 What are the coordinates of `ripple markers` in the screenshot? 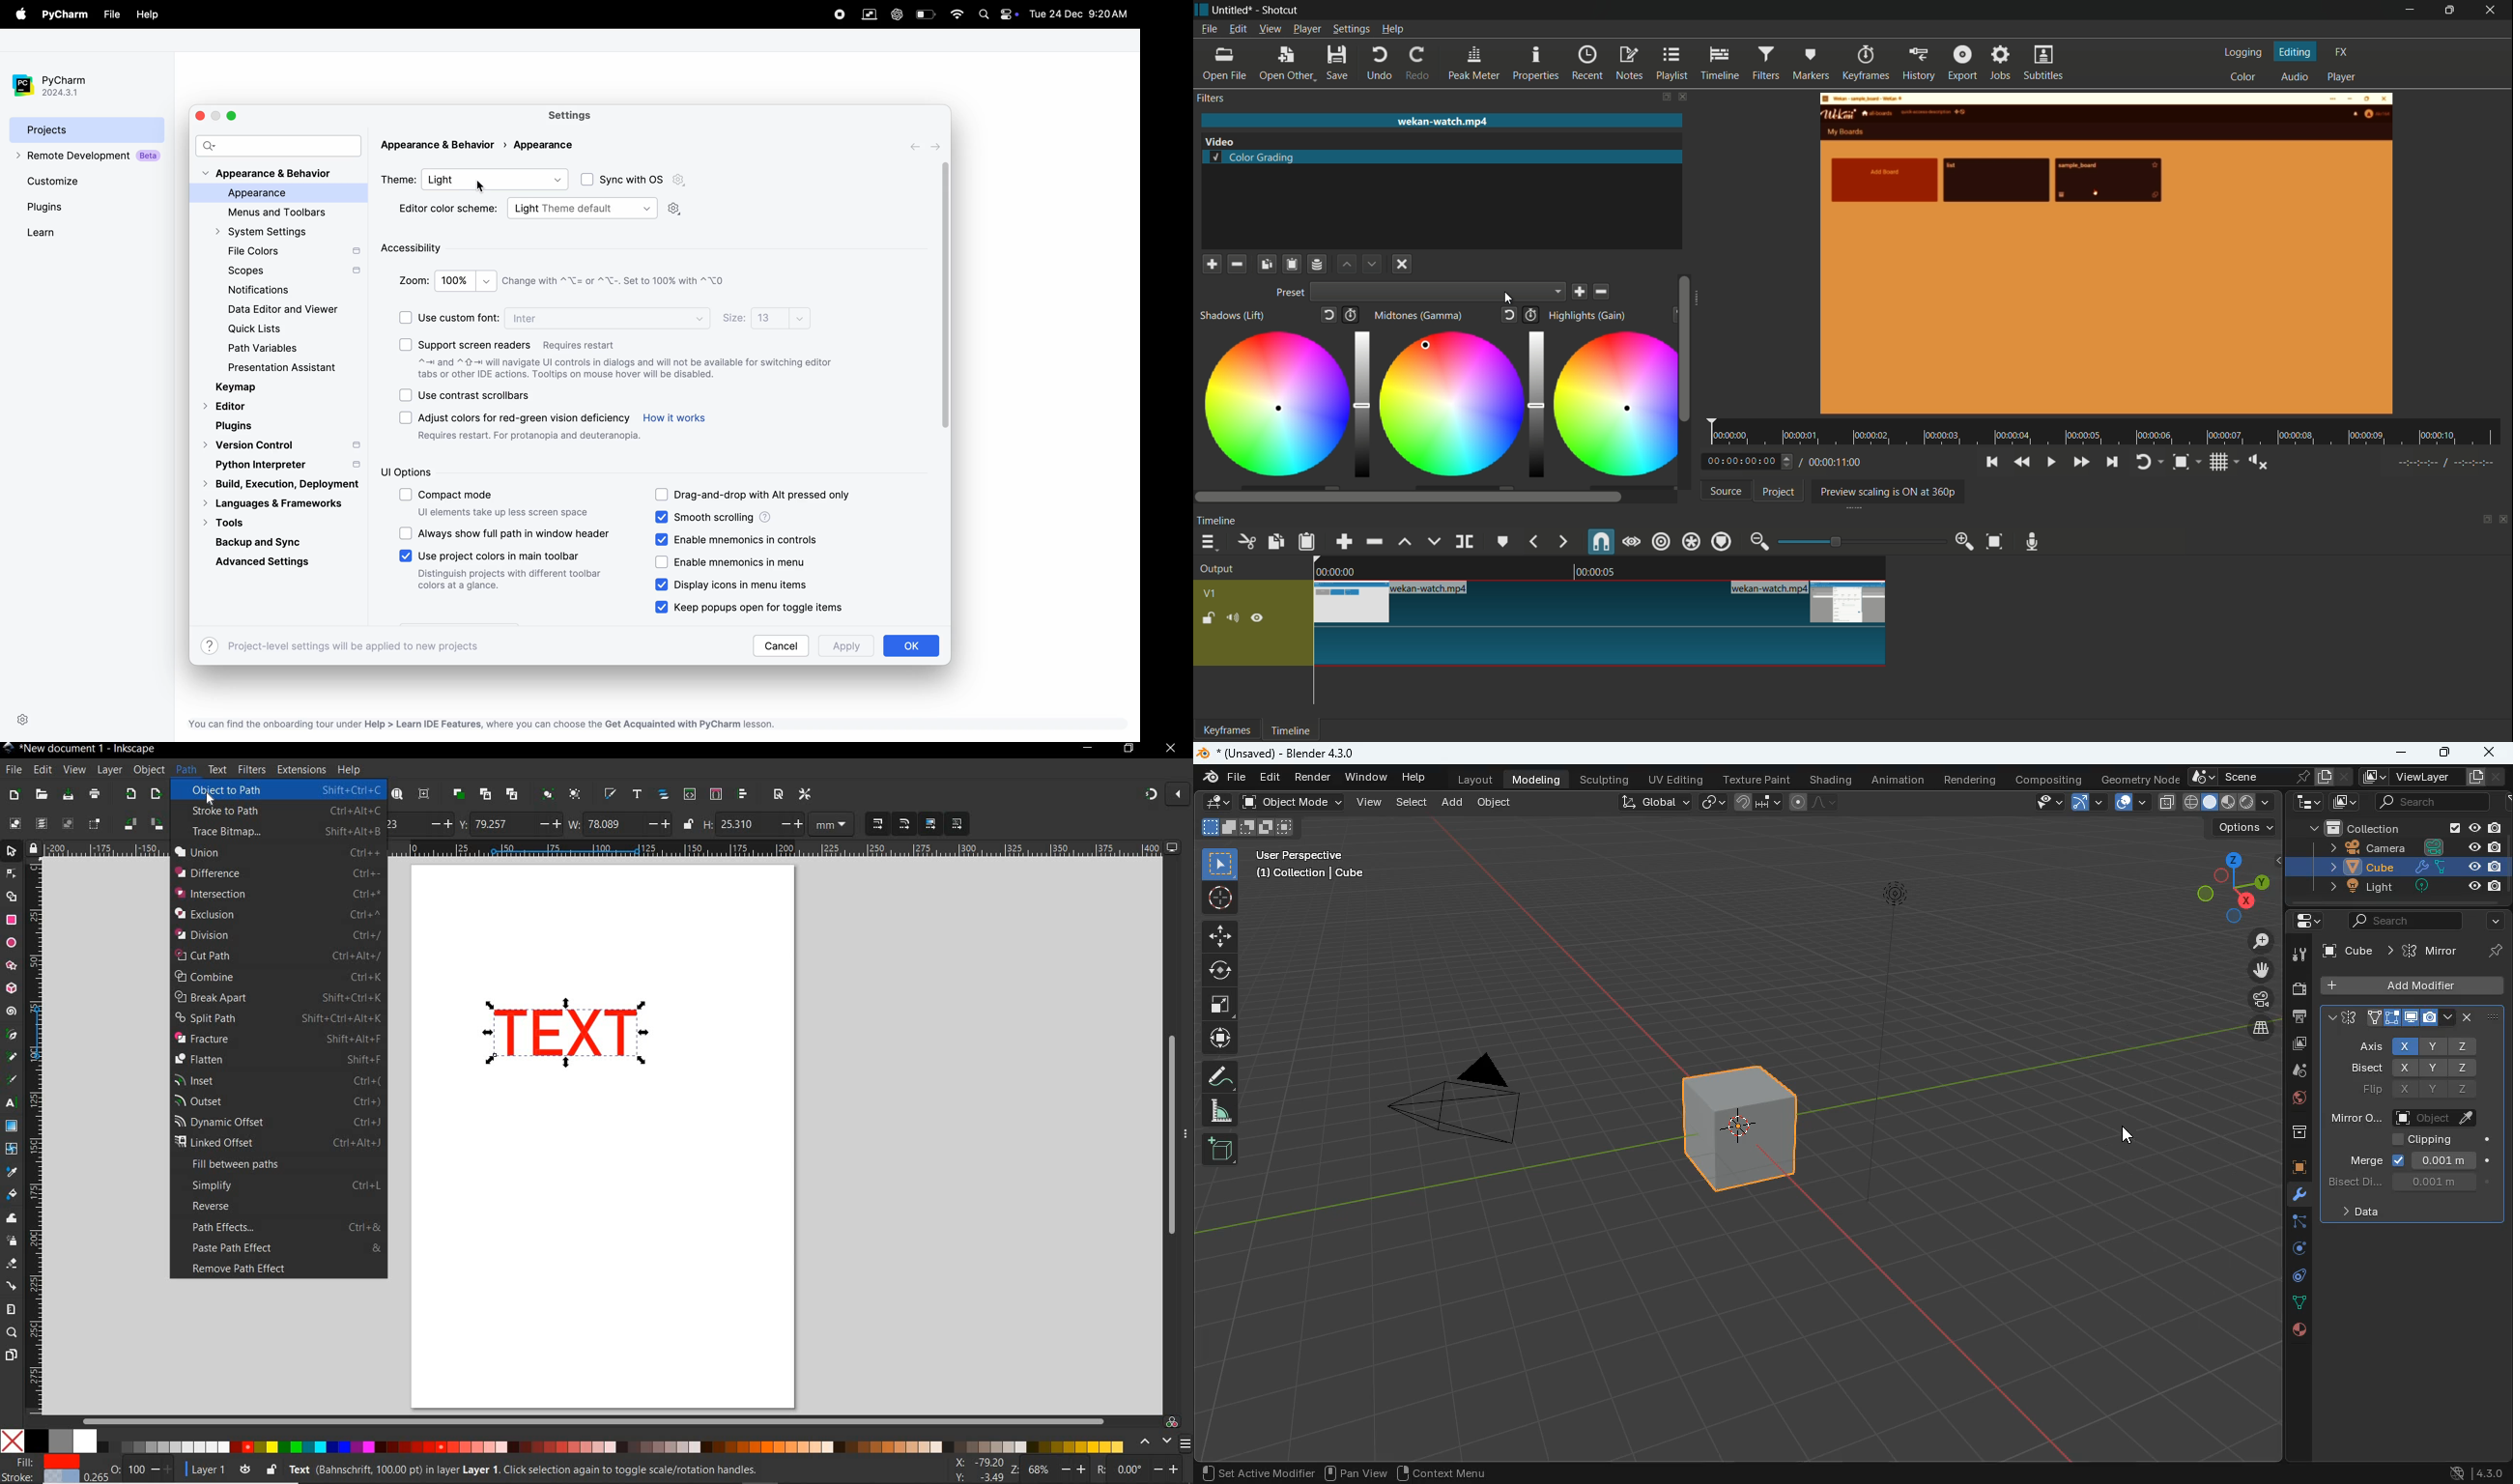 It's located at (1722, 541).